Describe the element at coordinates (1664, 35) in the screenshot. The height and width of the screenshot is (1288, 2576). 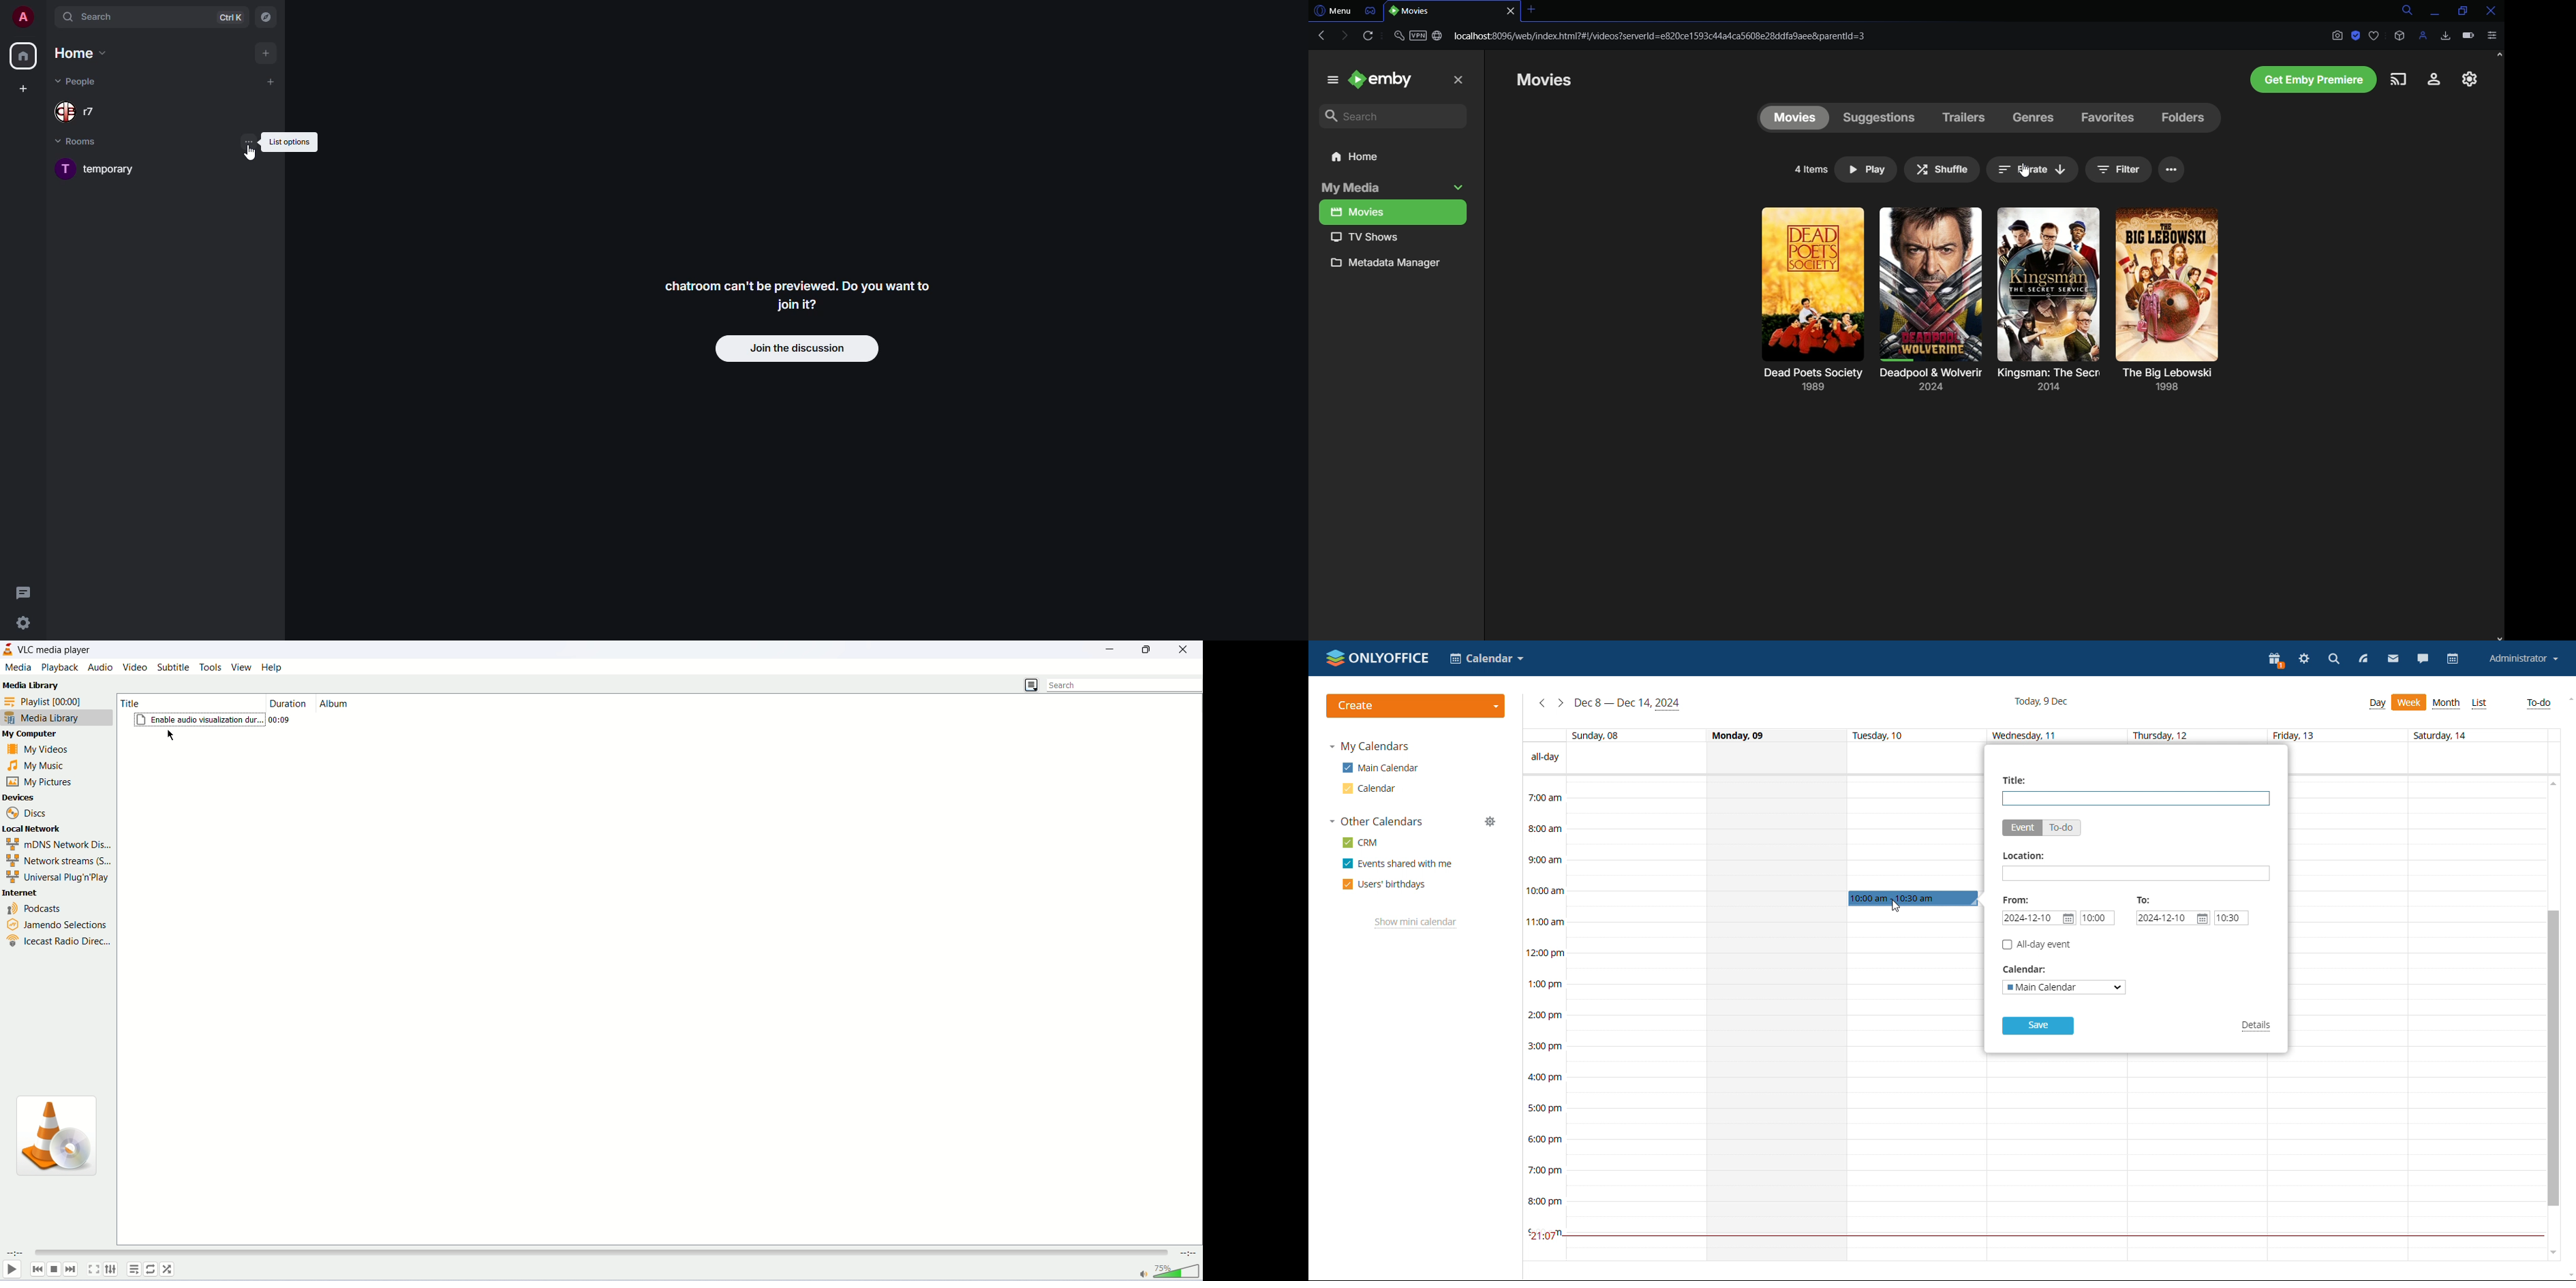
I see `Link` at that location.